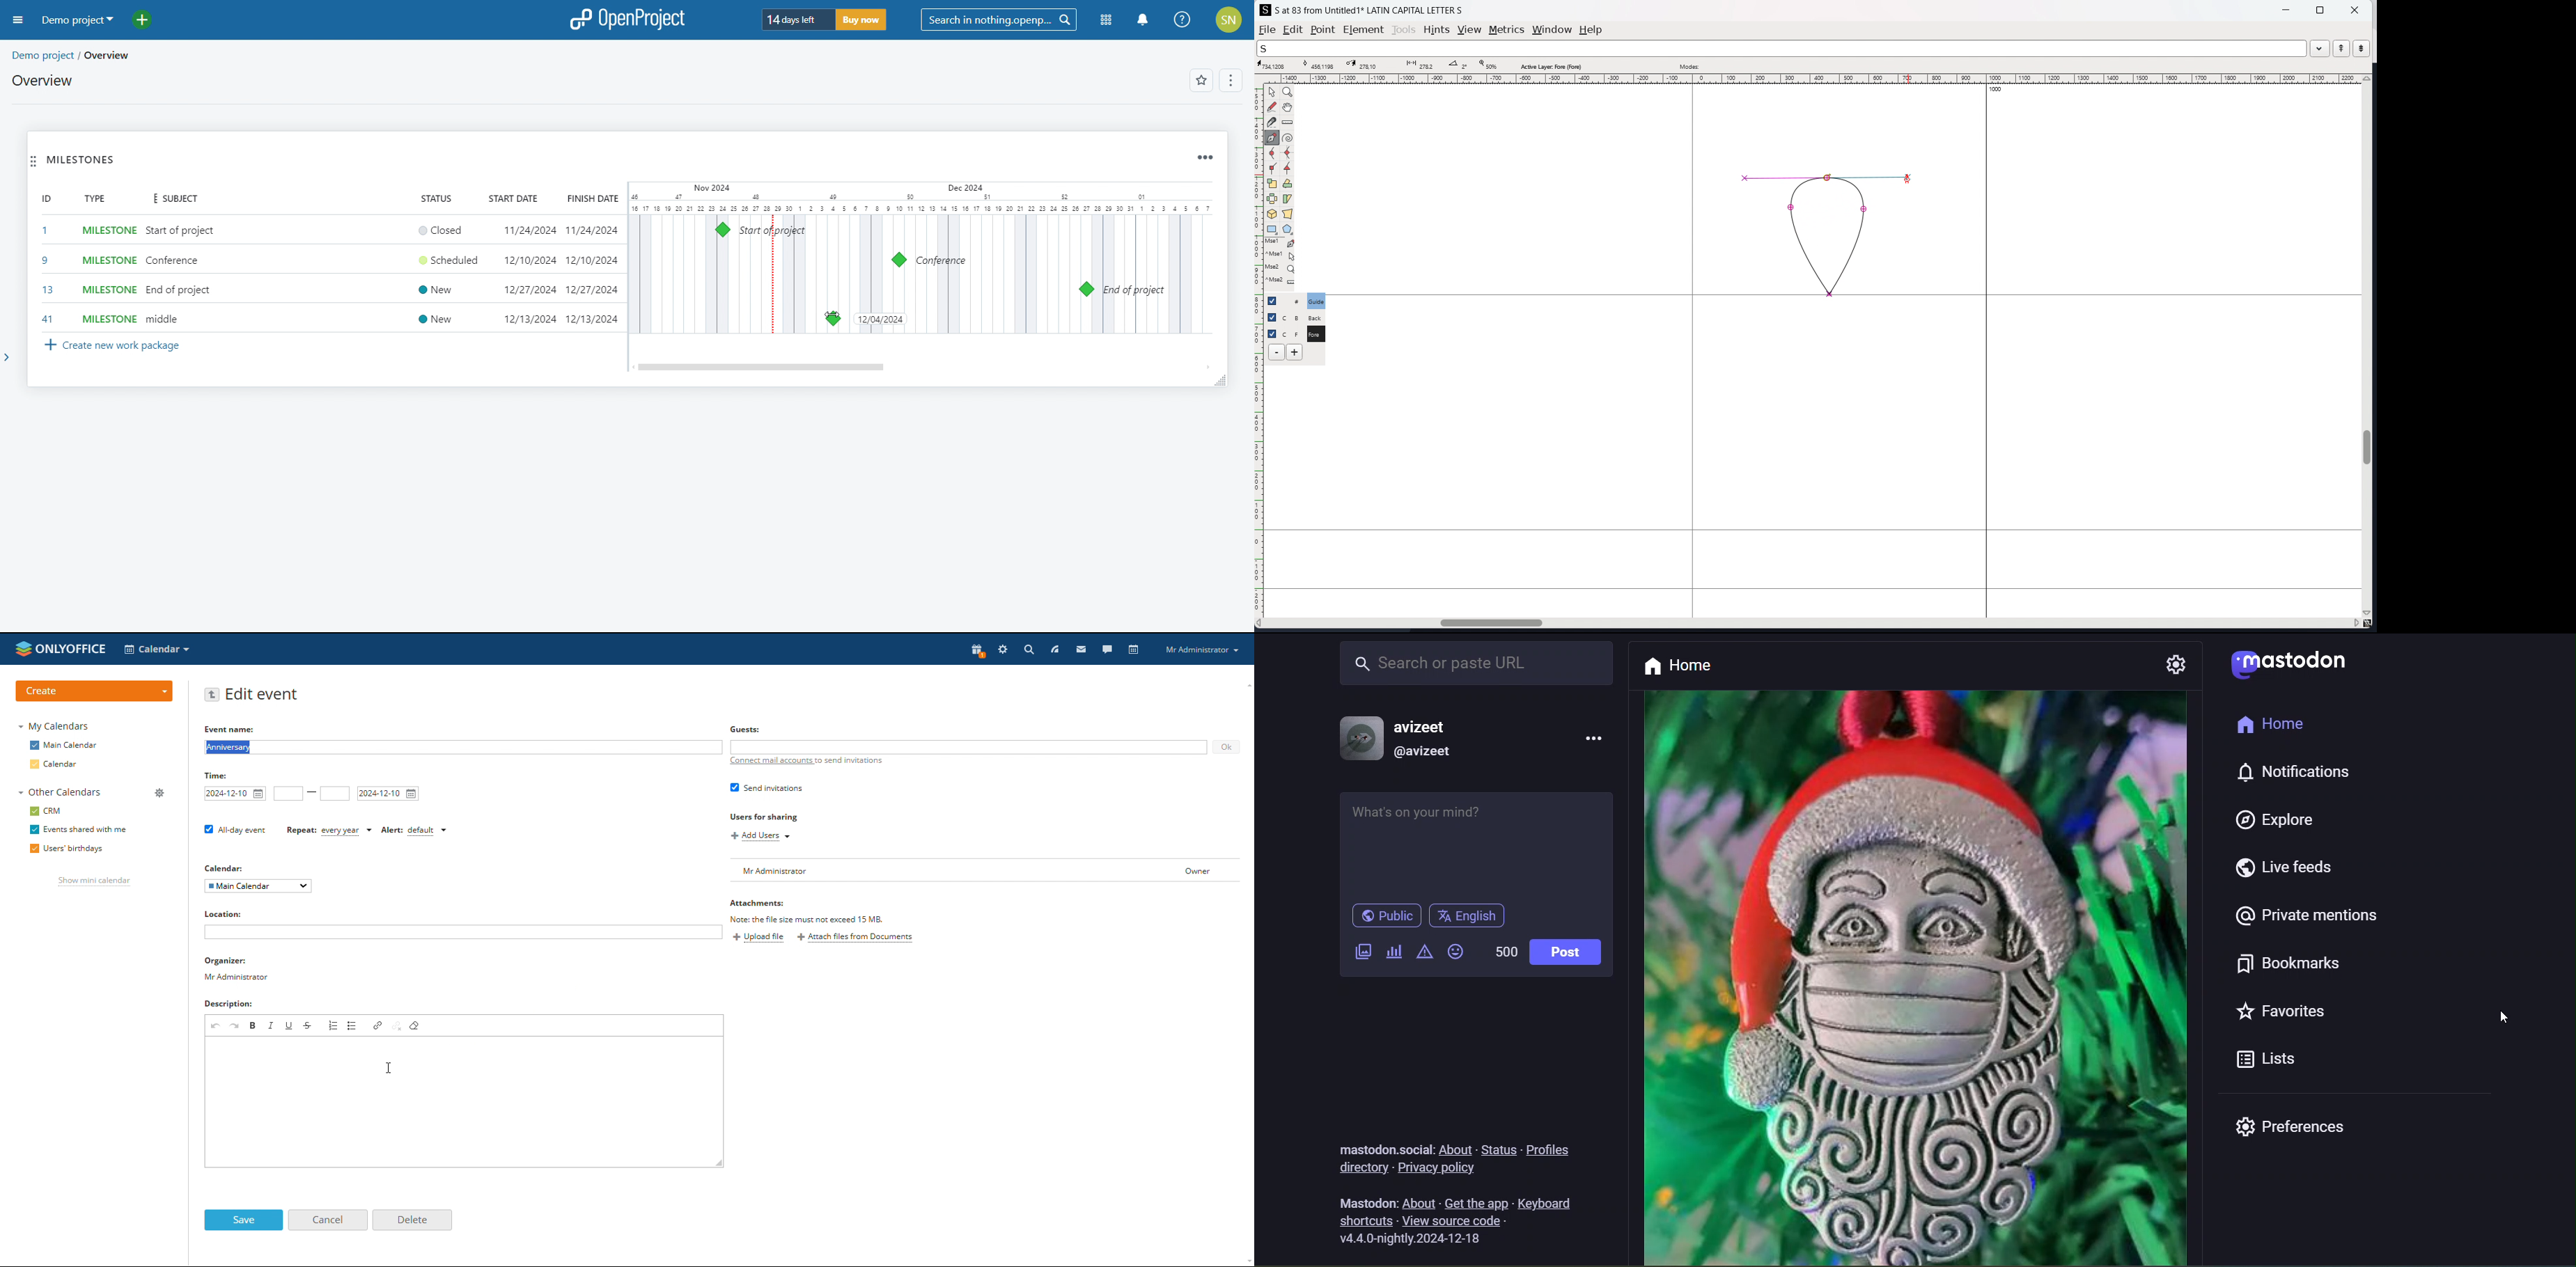  I want to click on minimize, so click(2288, 9).